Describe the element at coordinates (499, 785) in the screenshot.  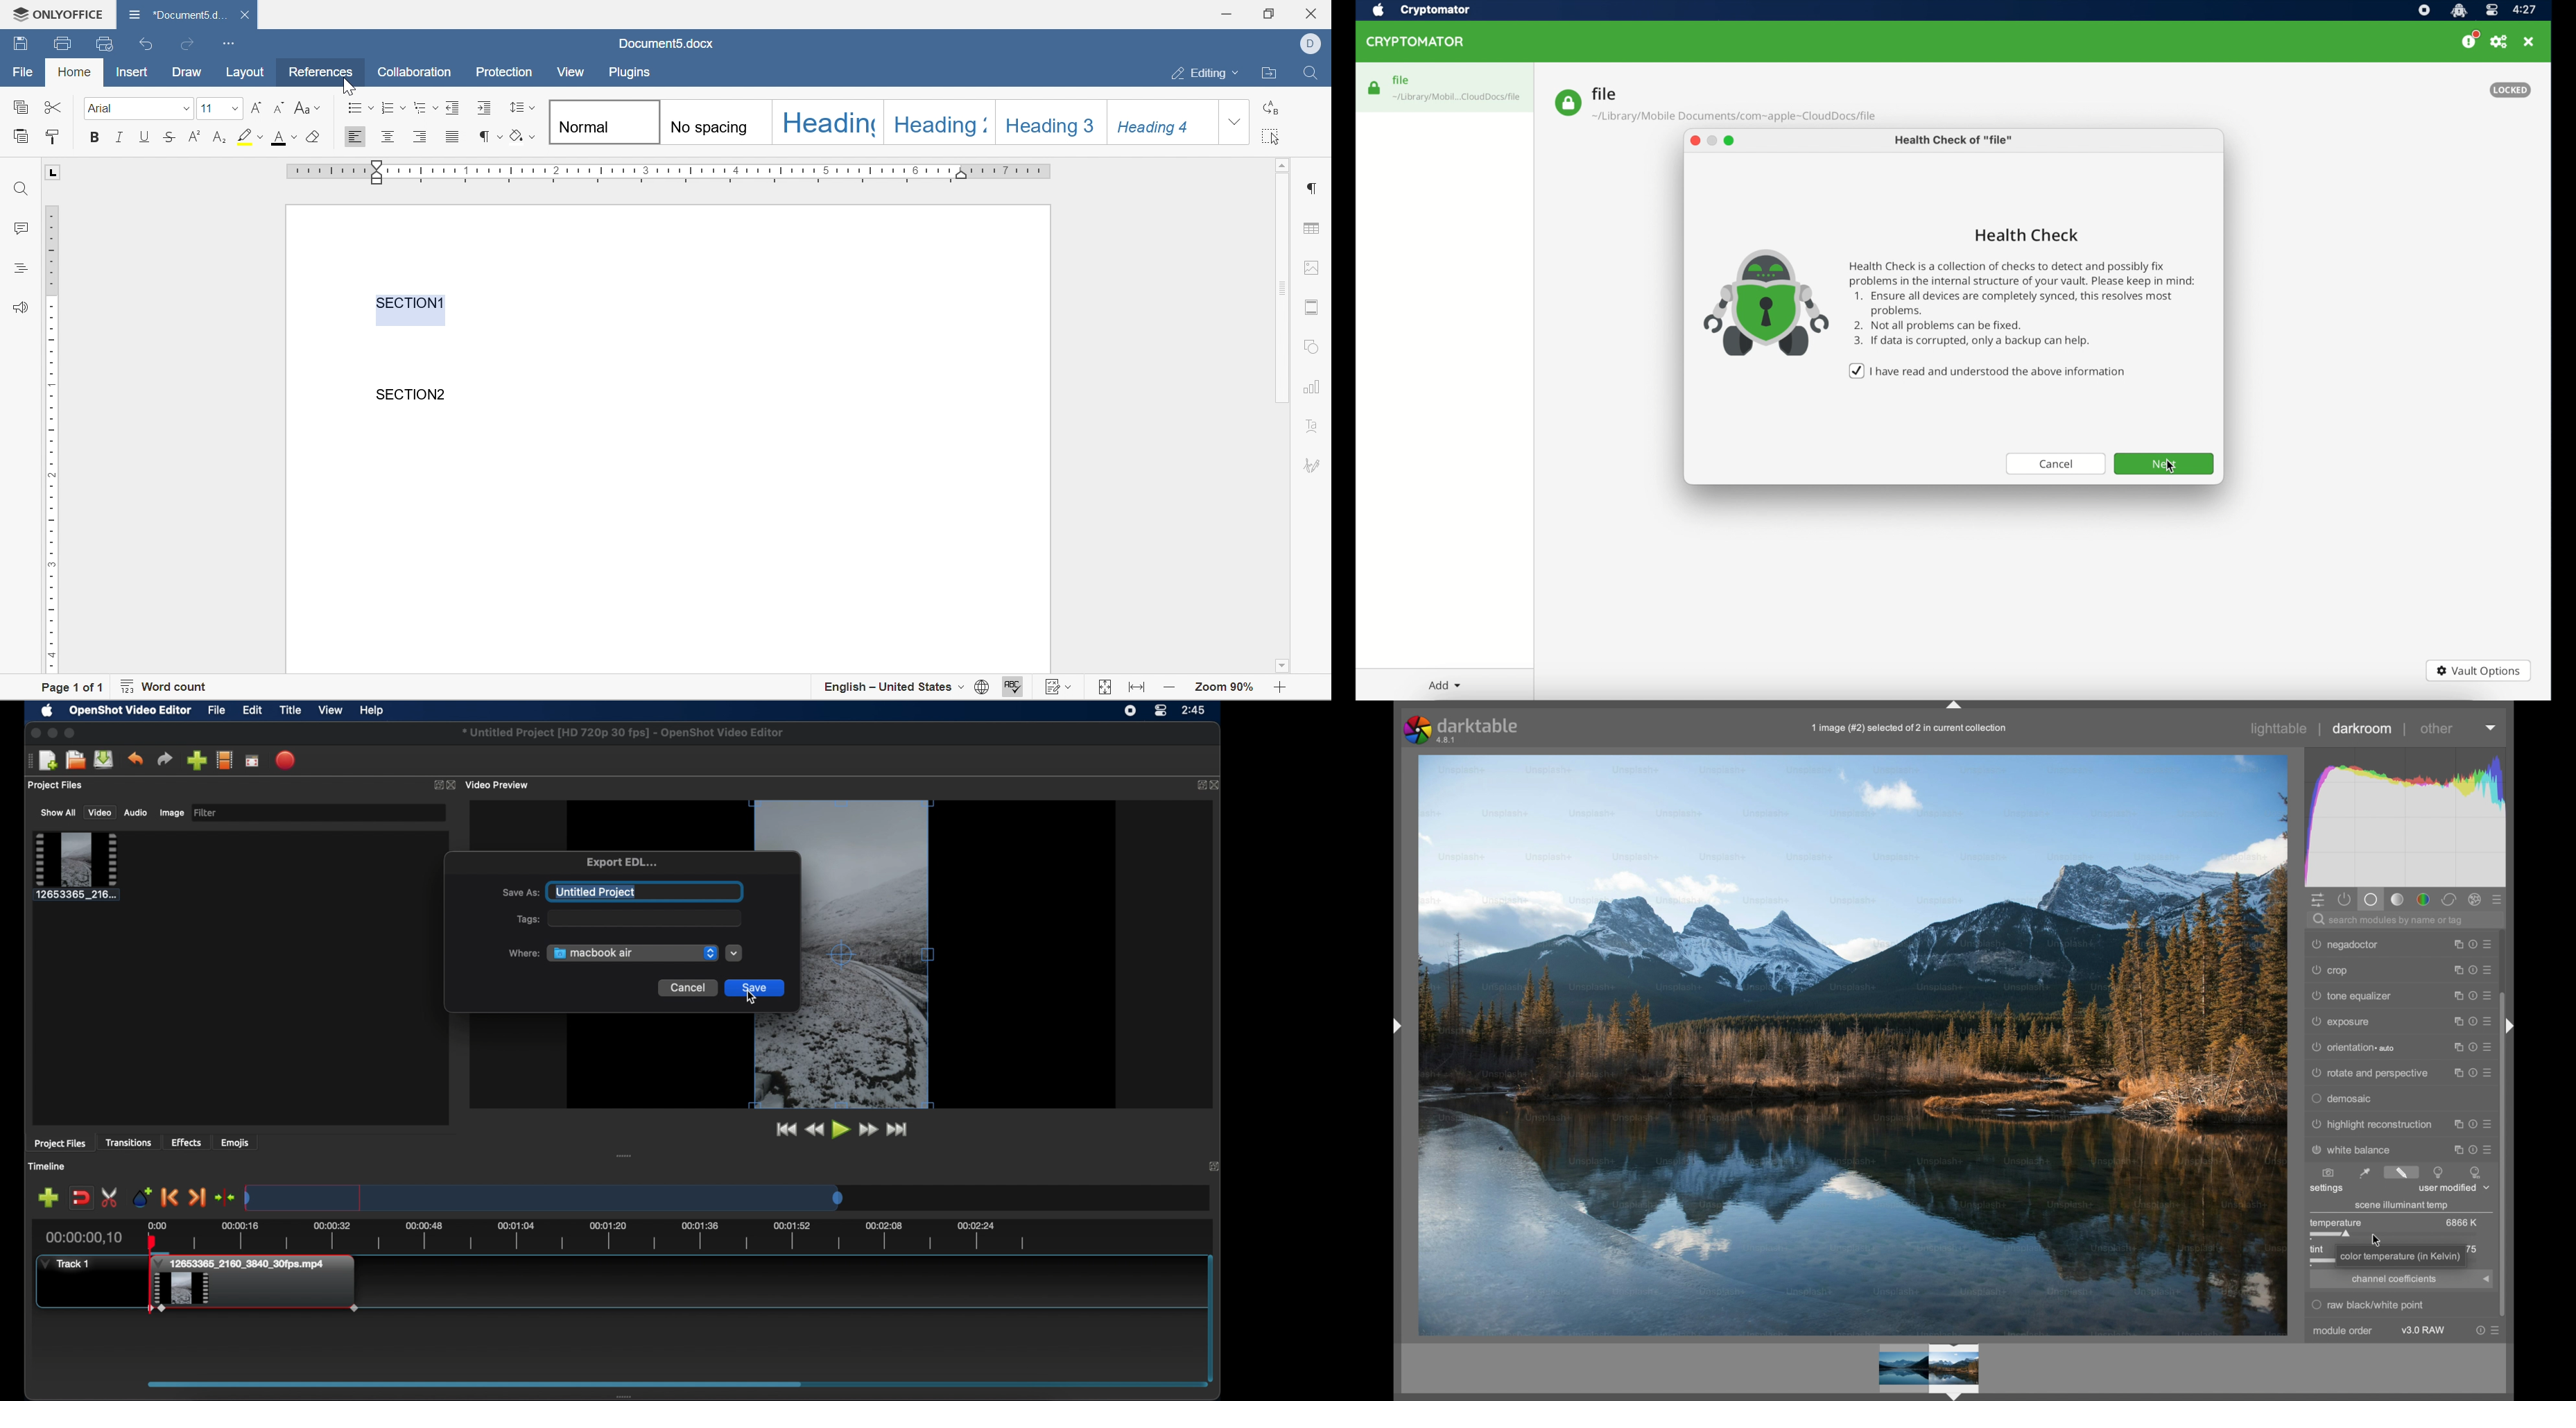
I see `video preview` at that location.